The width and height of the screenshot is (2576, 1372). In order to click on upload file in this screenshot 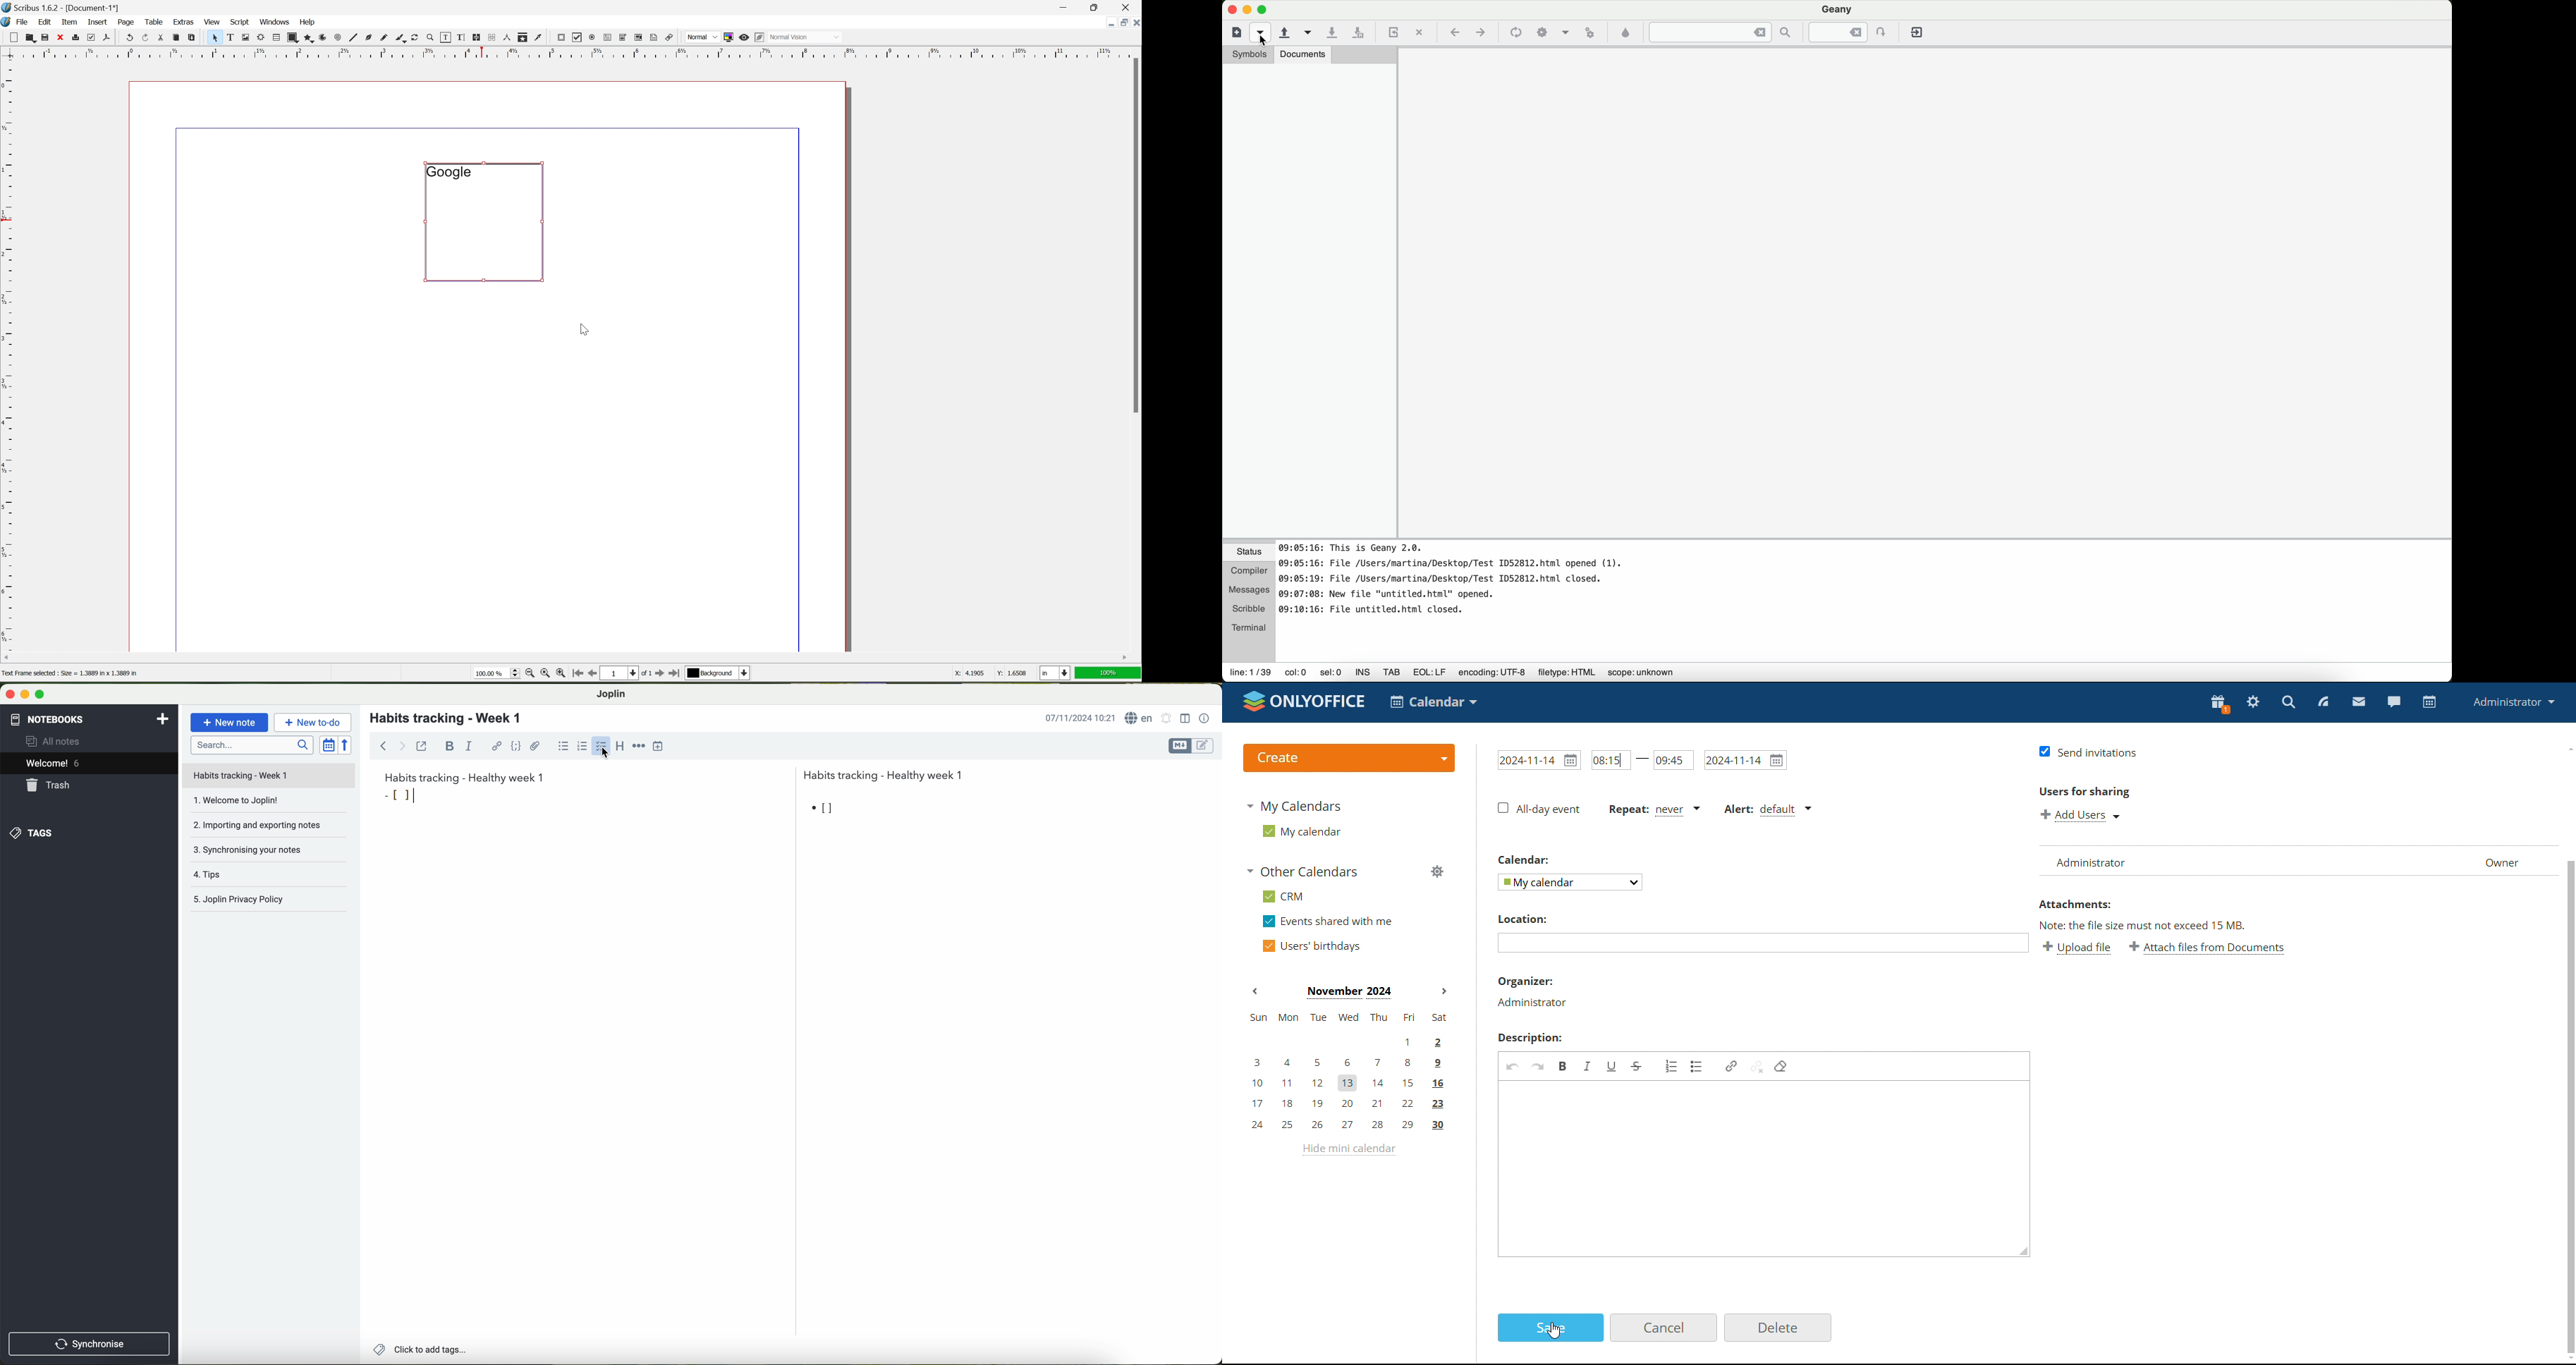, I will do `click(2077, 948)`.